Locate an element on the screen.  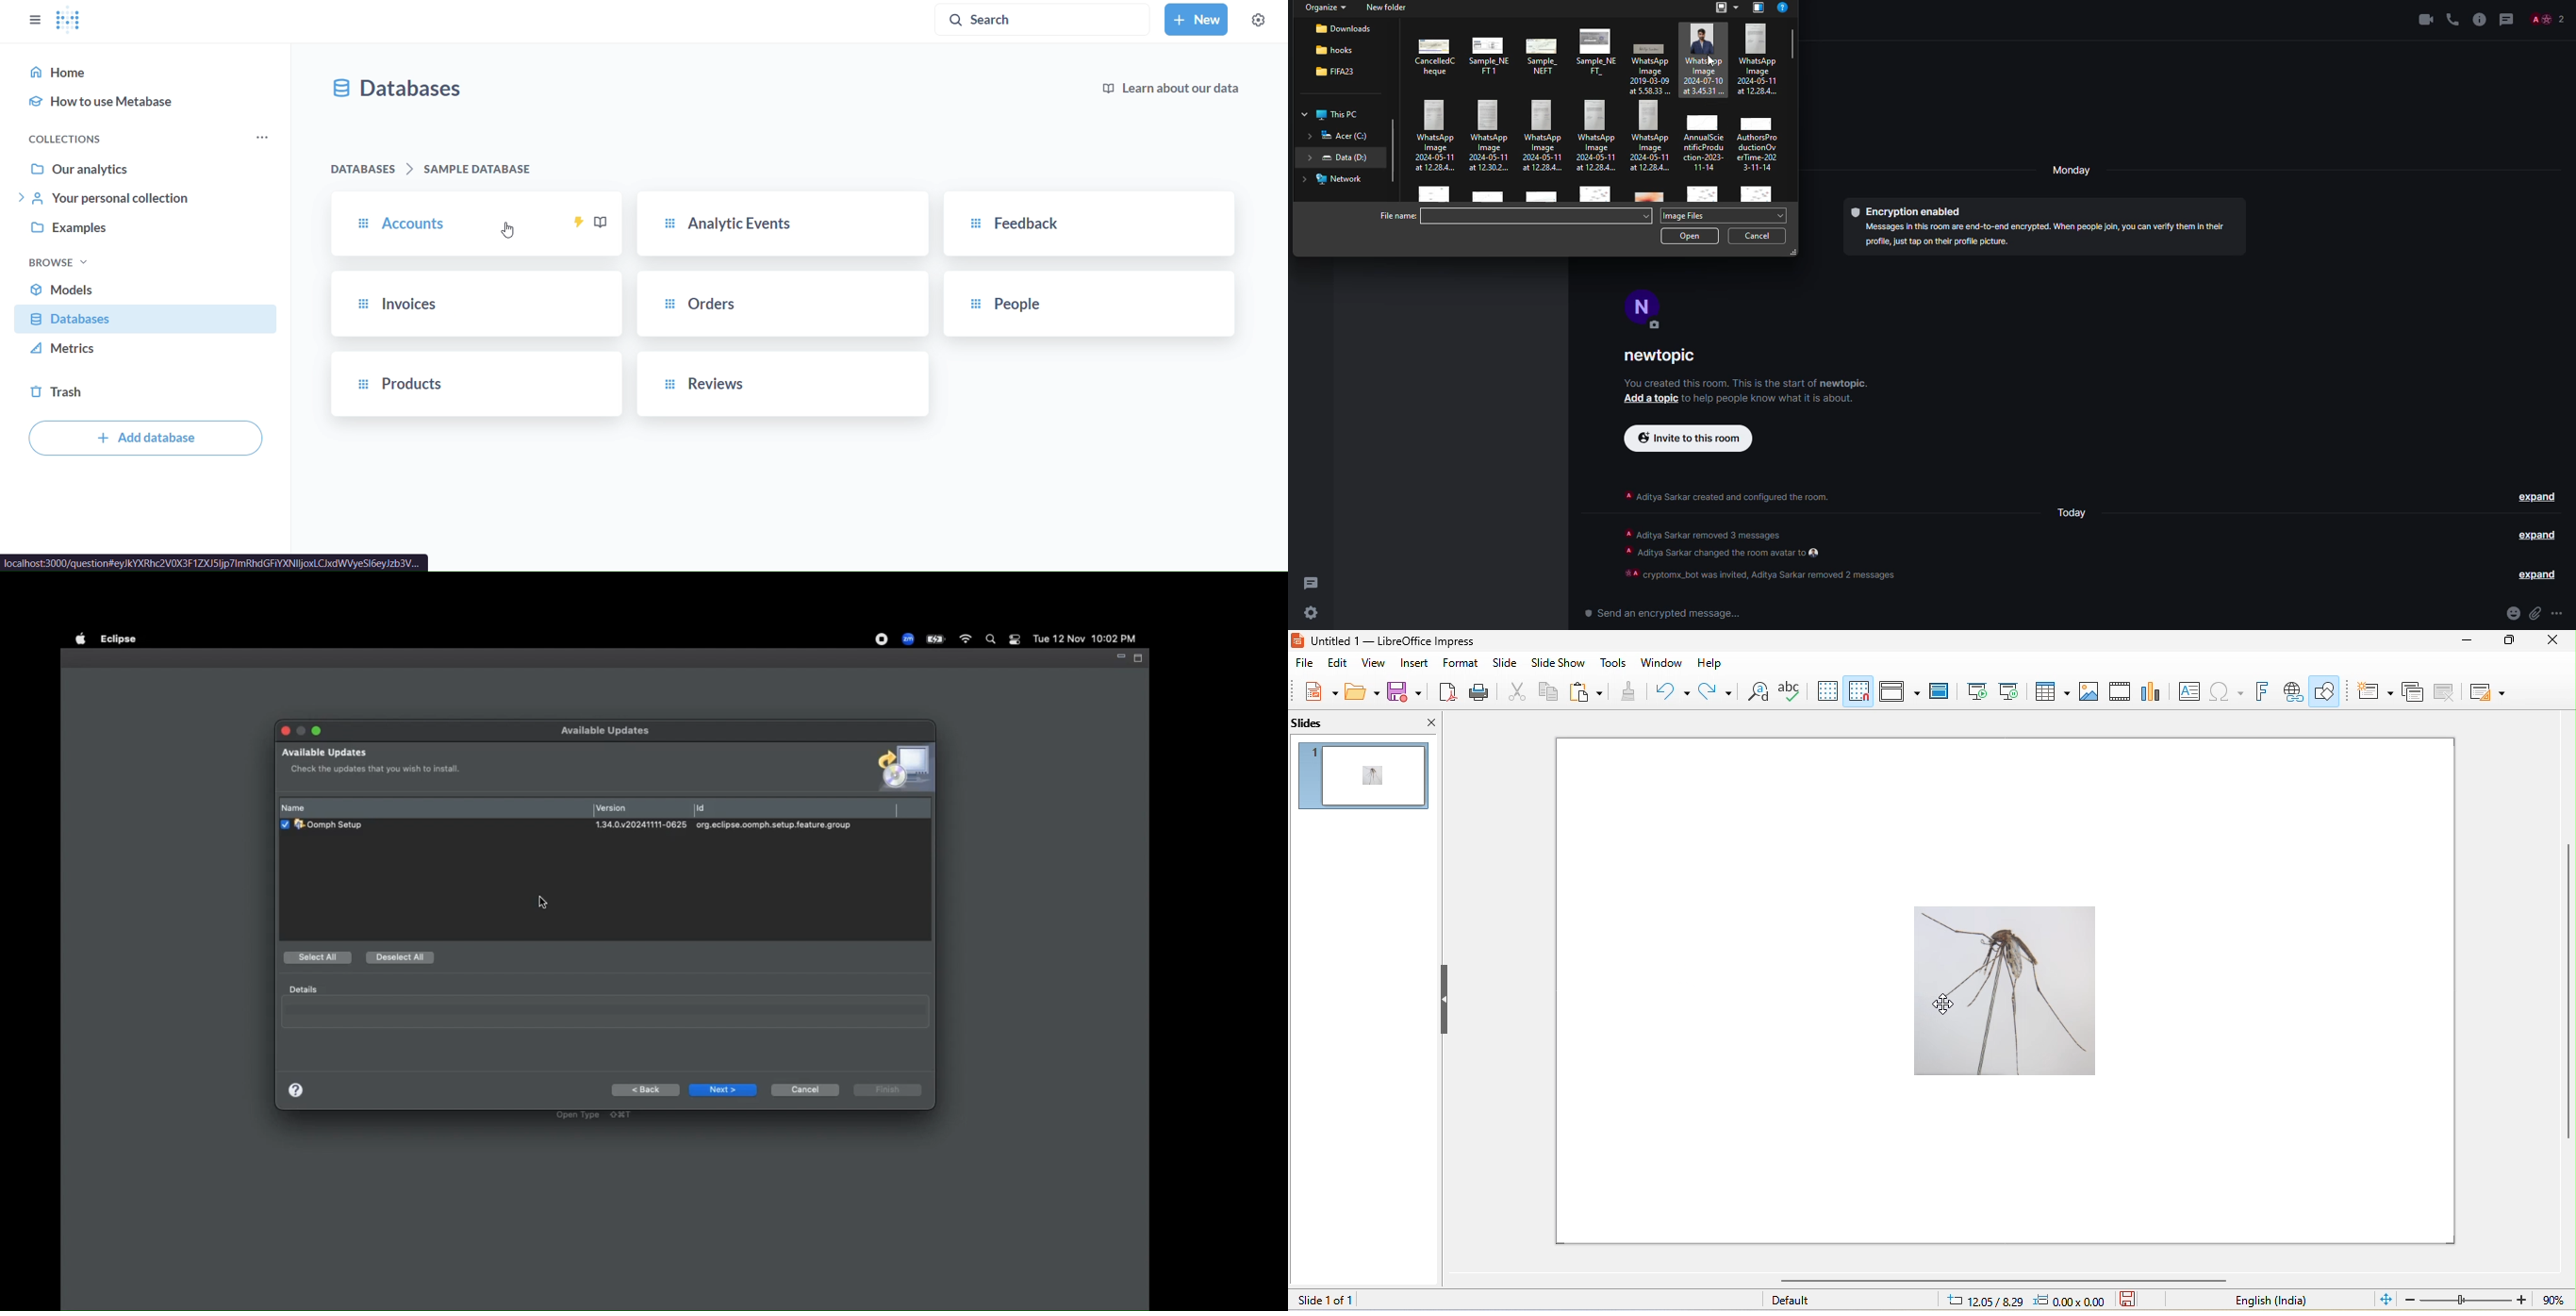
close is located at coordinates (1428, 723).